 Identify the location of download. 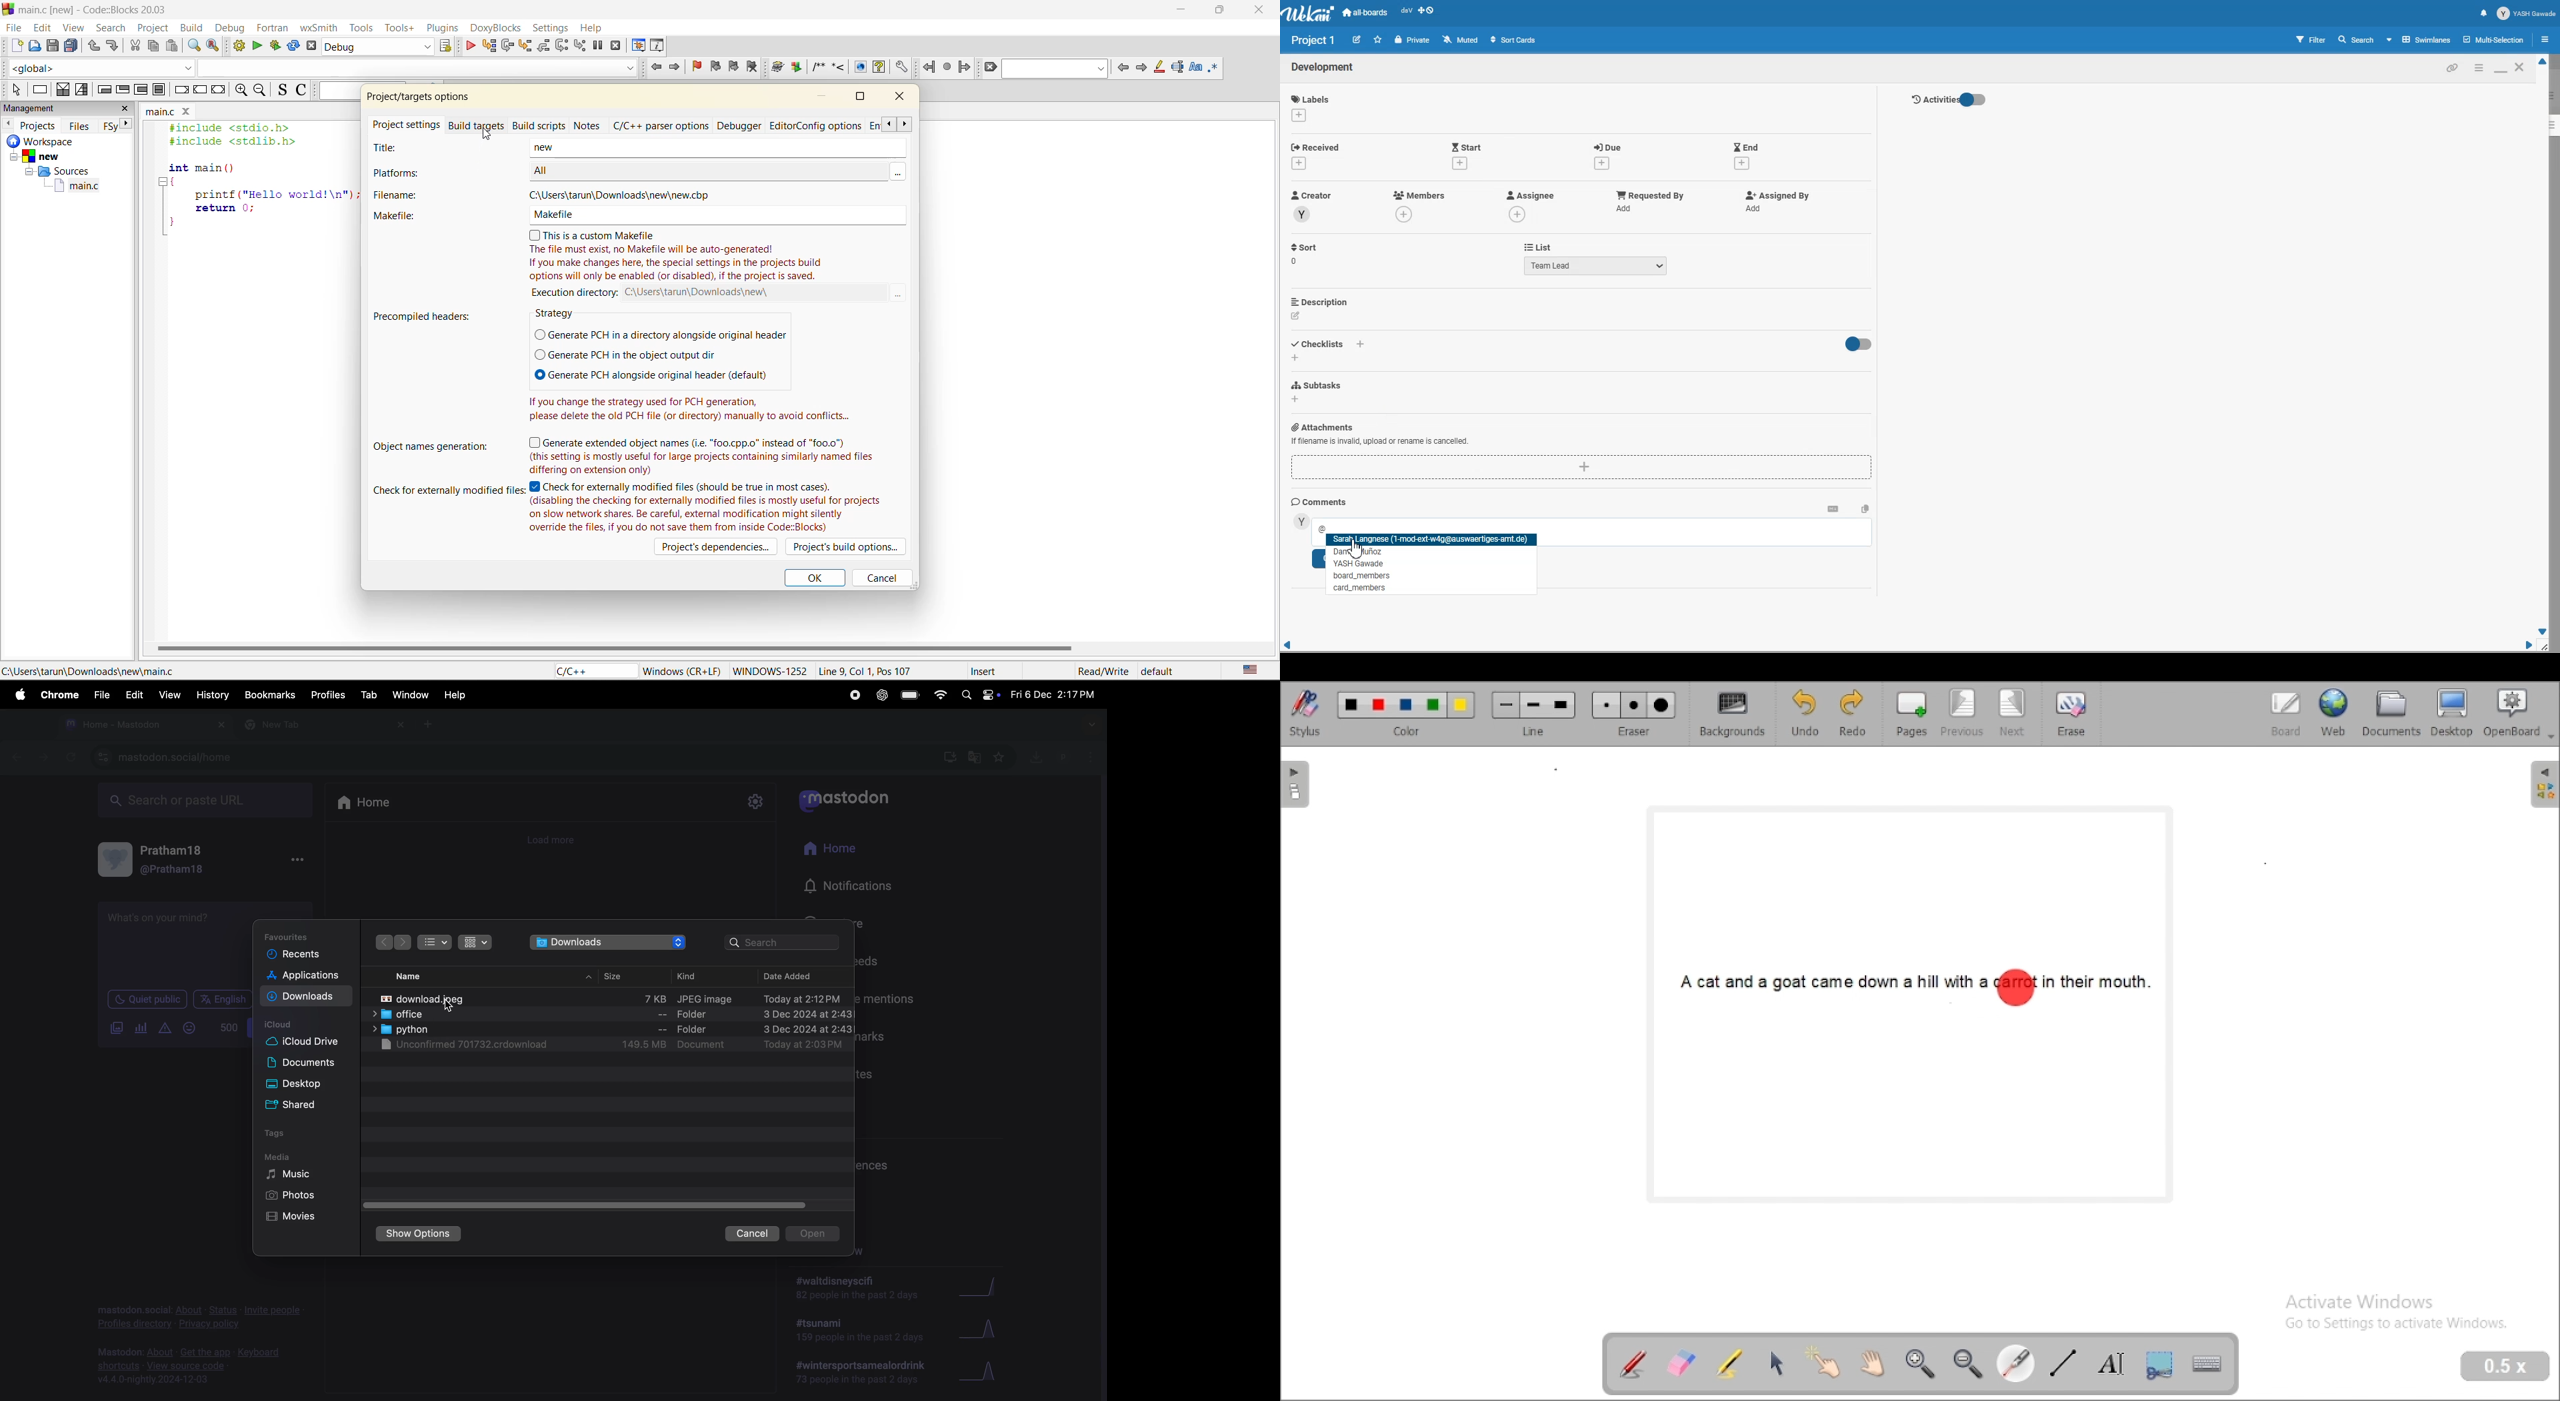
(305, 998).